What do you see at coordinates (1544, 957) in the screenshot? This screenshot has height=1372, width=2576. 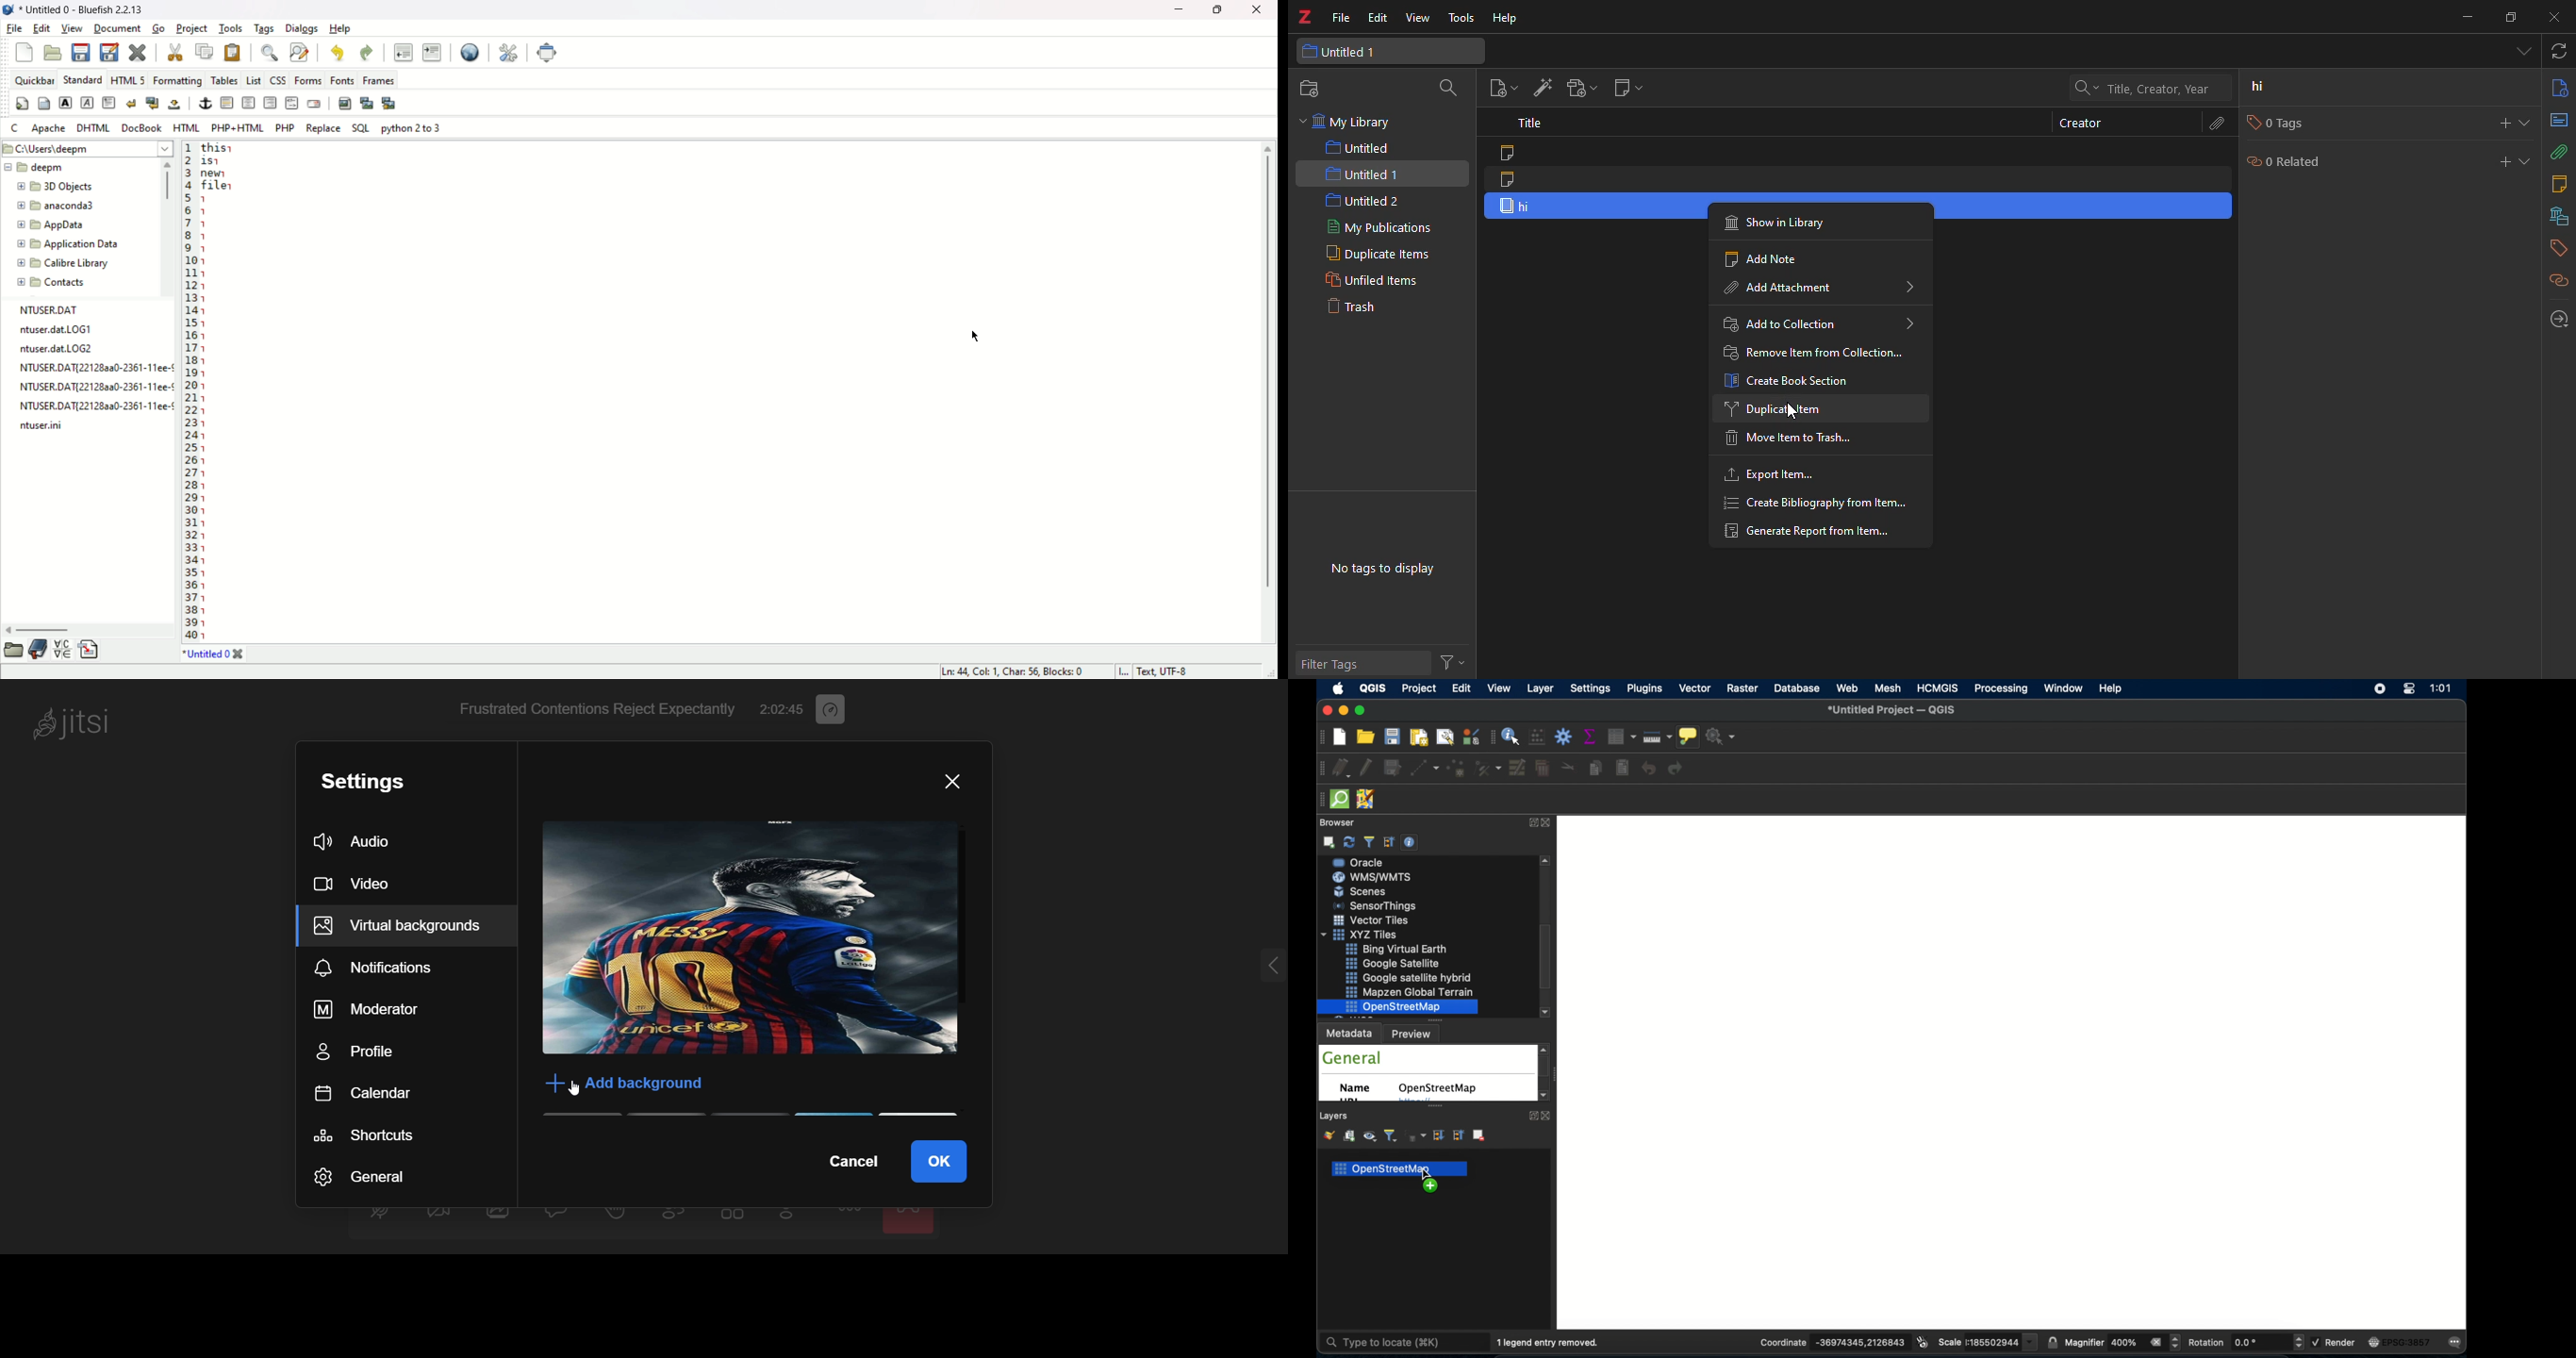 I see `scroll box` at bounding box center [1544, 957].